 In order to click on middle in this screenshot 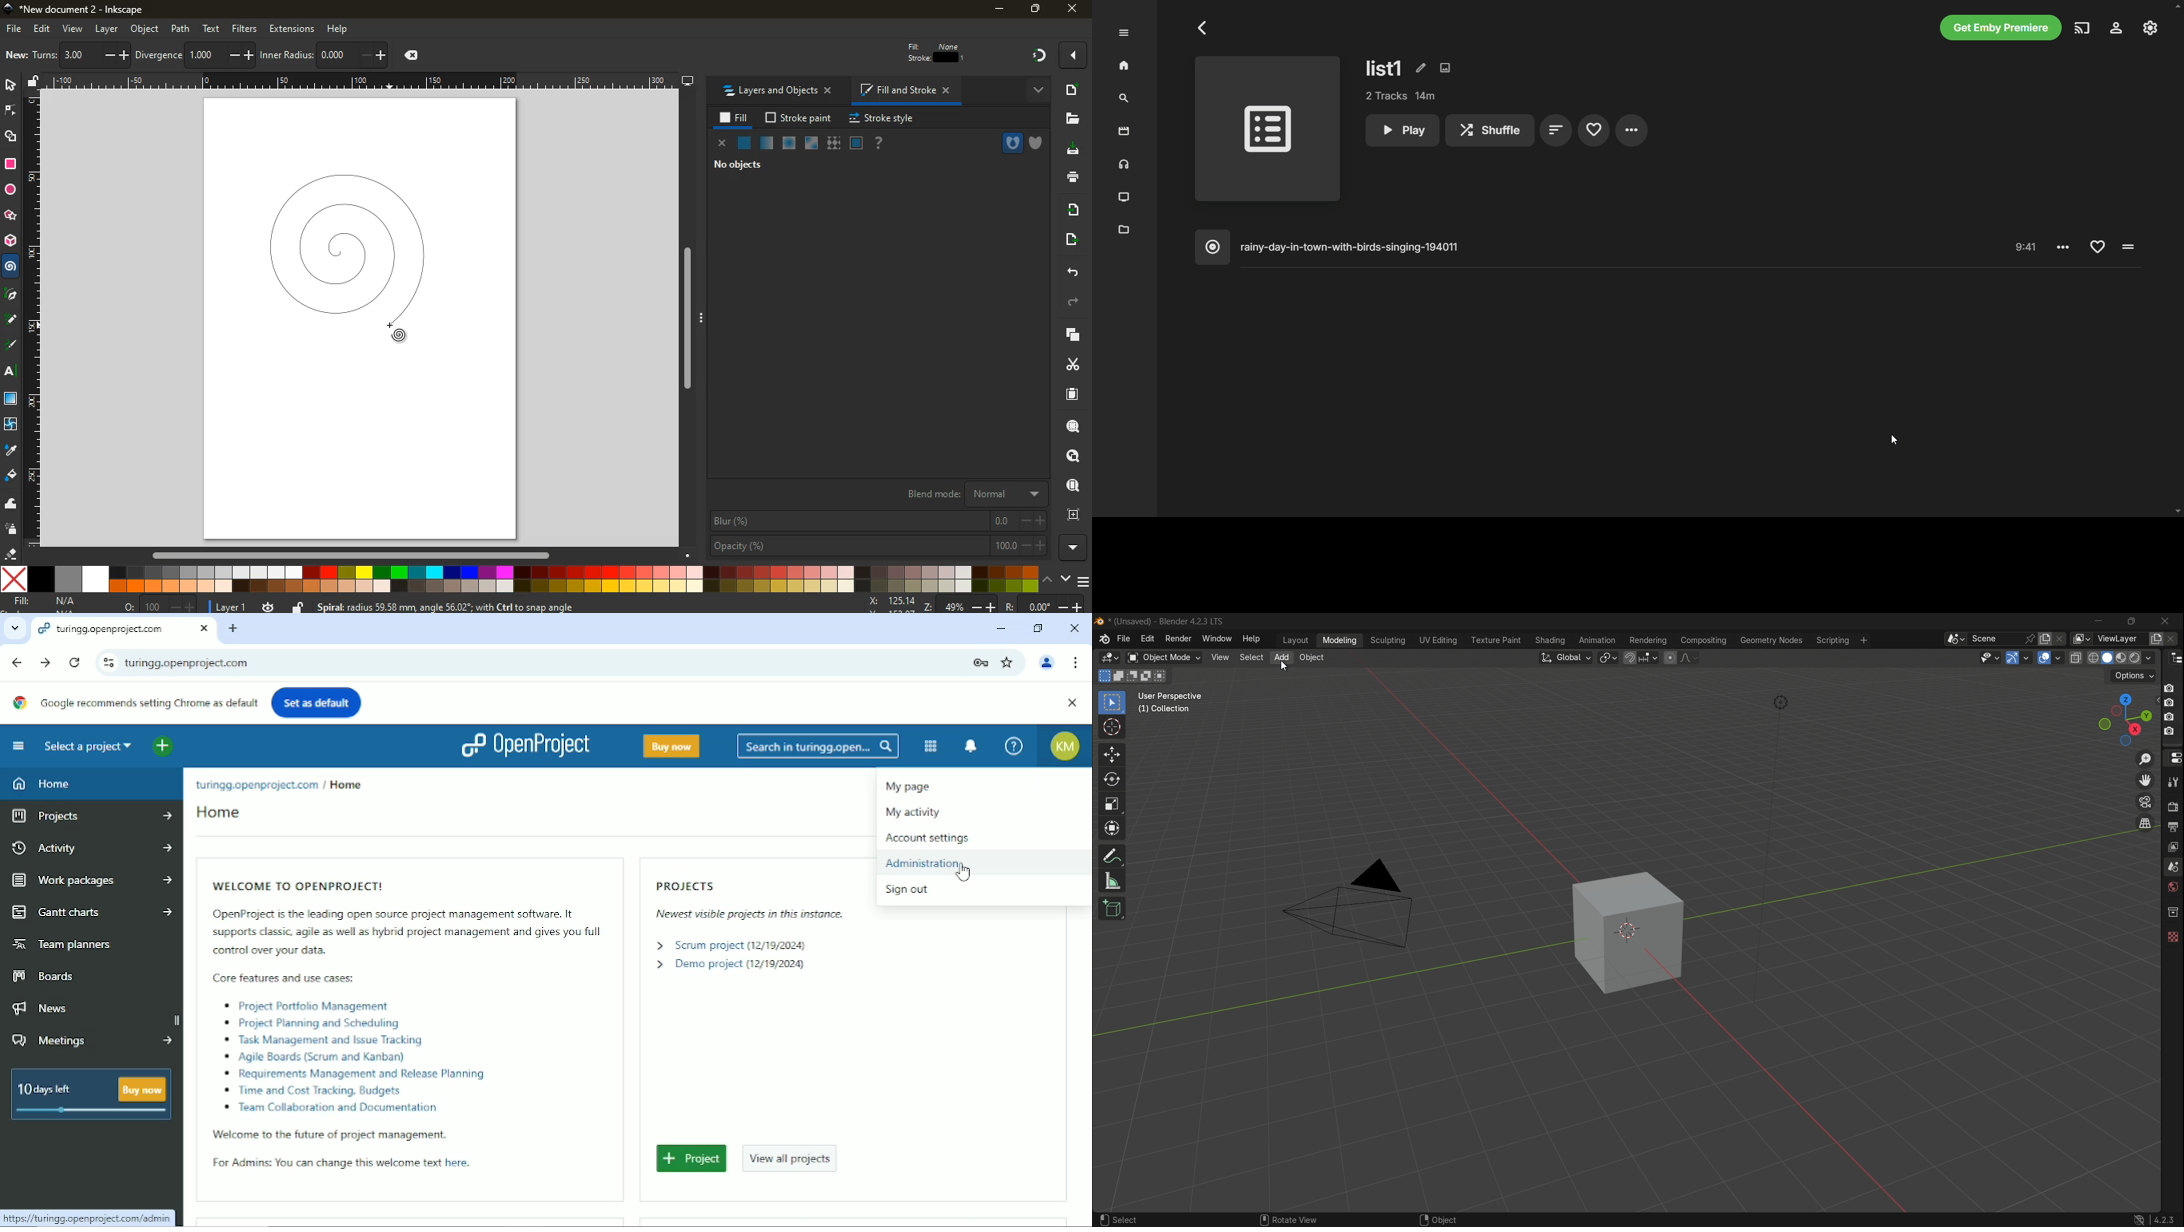, I will do `click(247, 57)`.